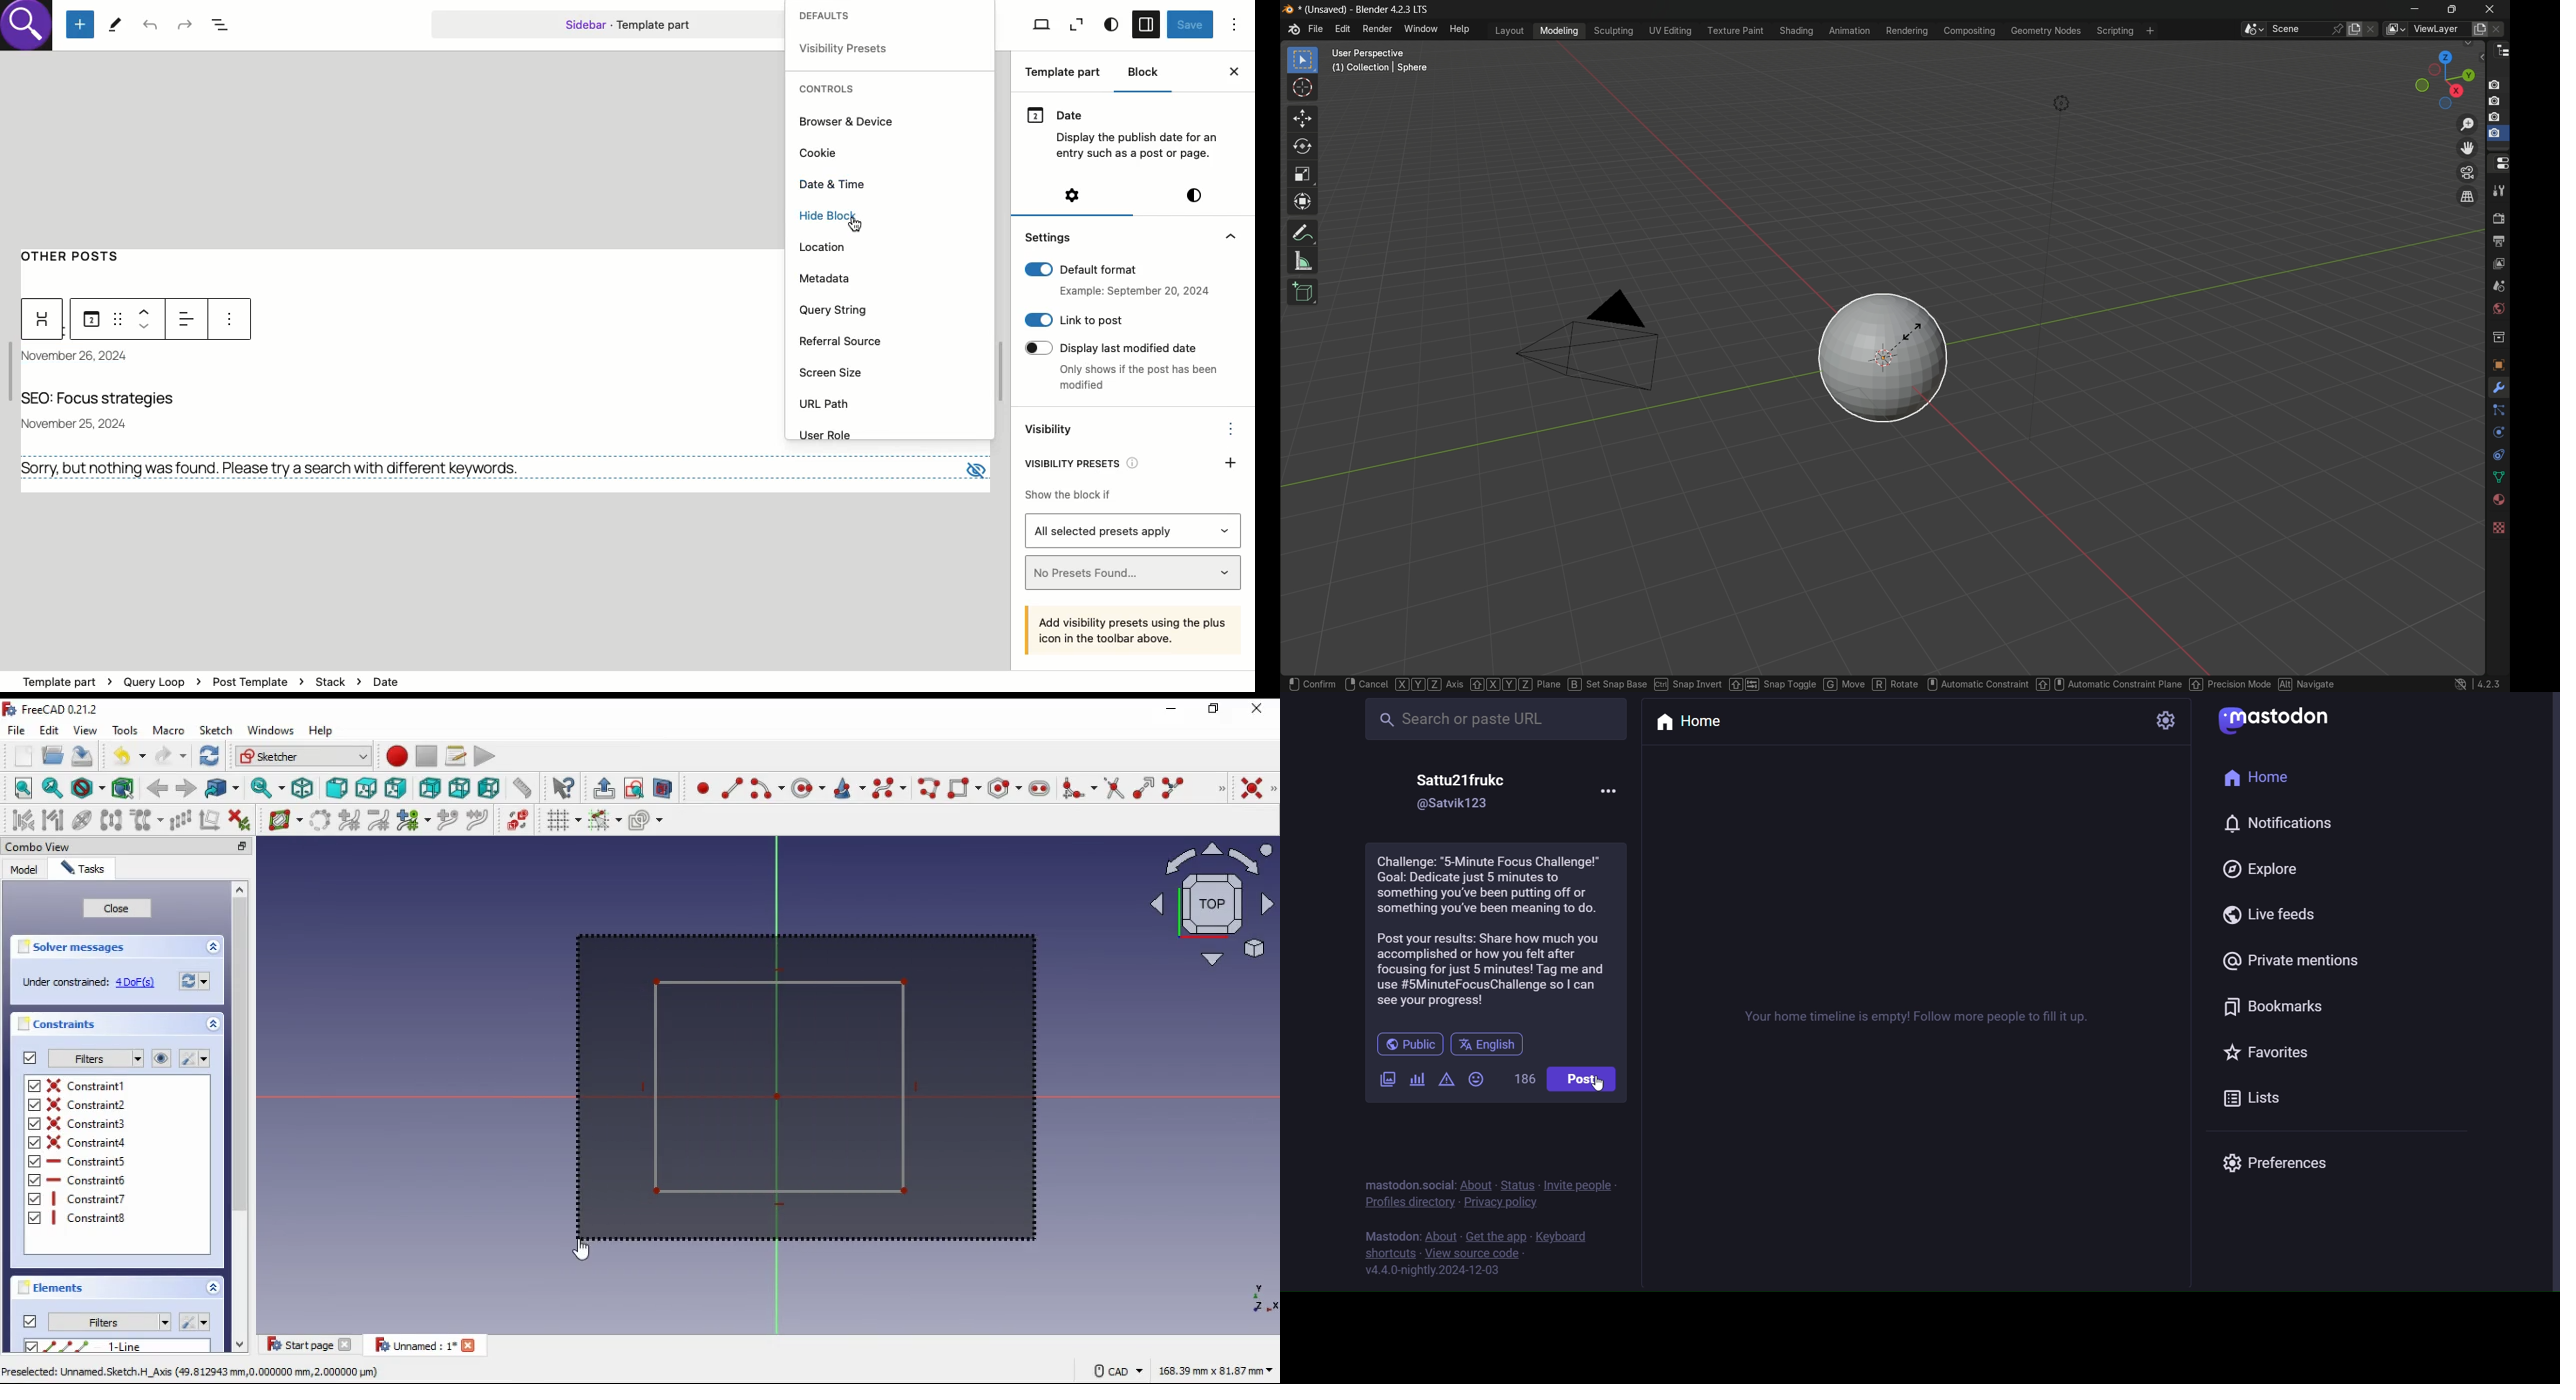 This screenshot has height=1400, width=2576. What do you see at coordinates (2499, 29) in the screenshot?
I see `remove layer` at bounding box center [2499, 29].